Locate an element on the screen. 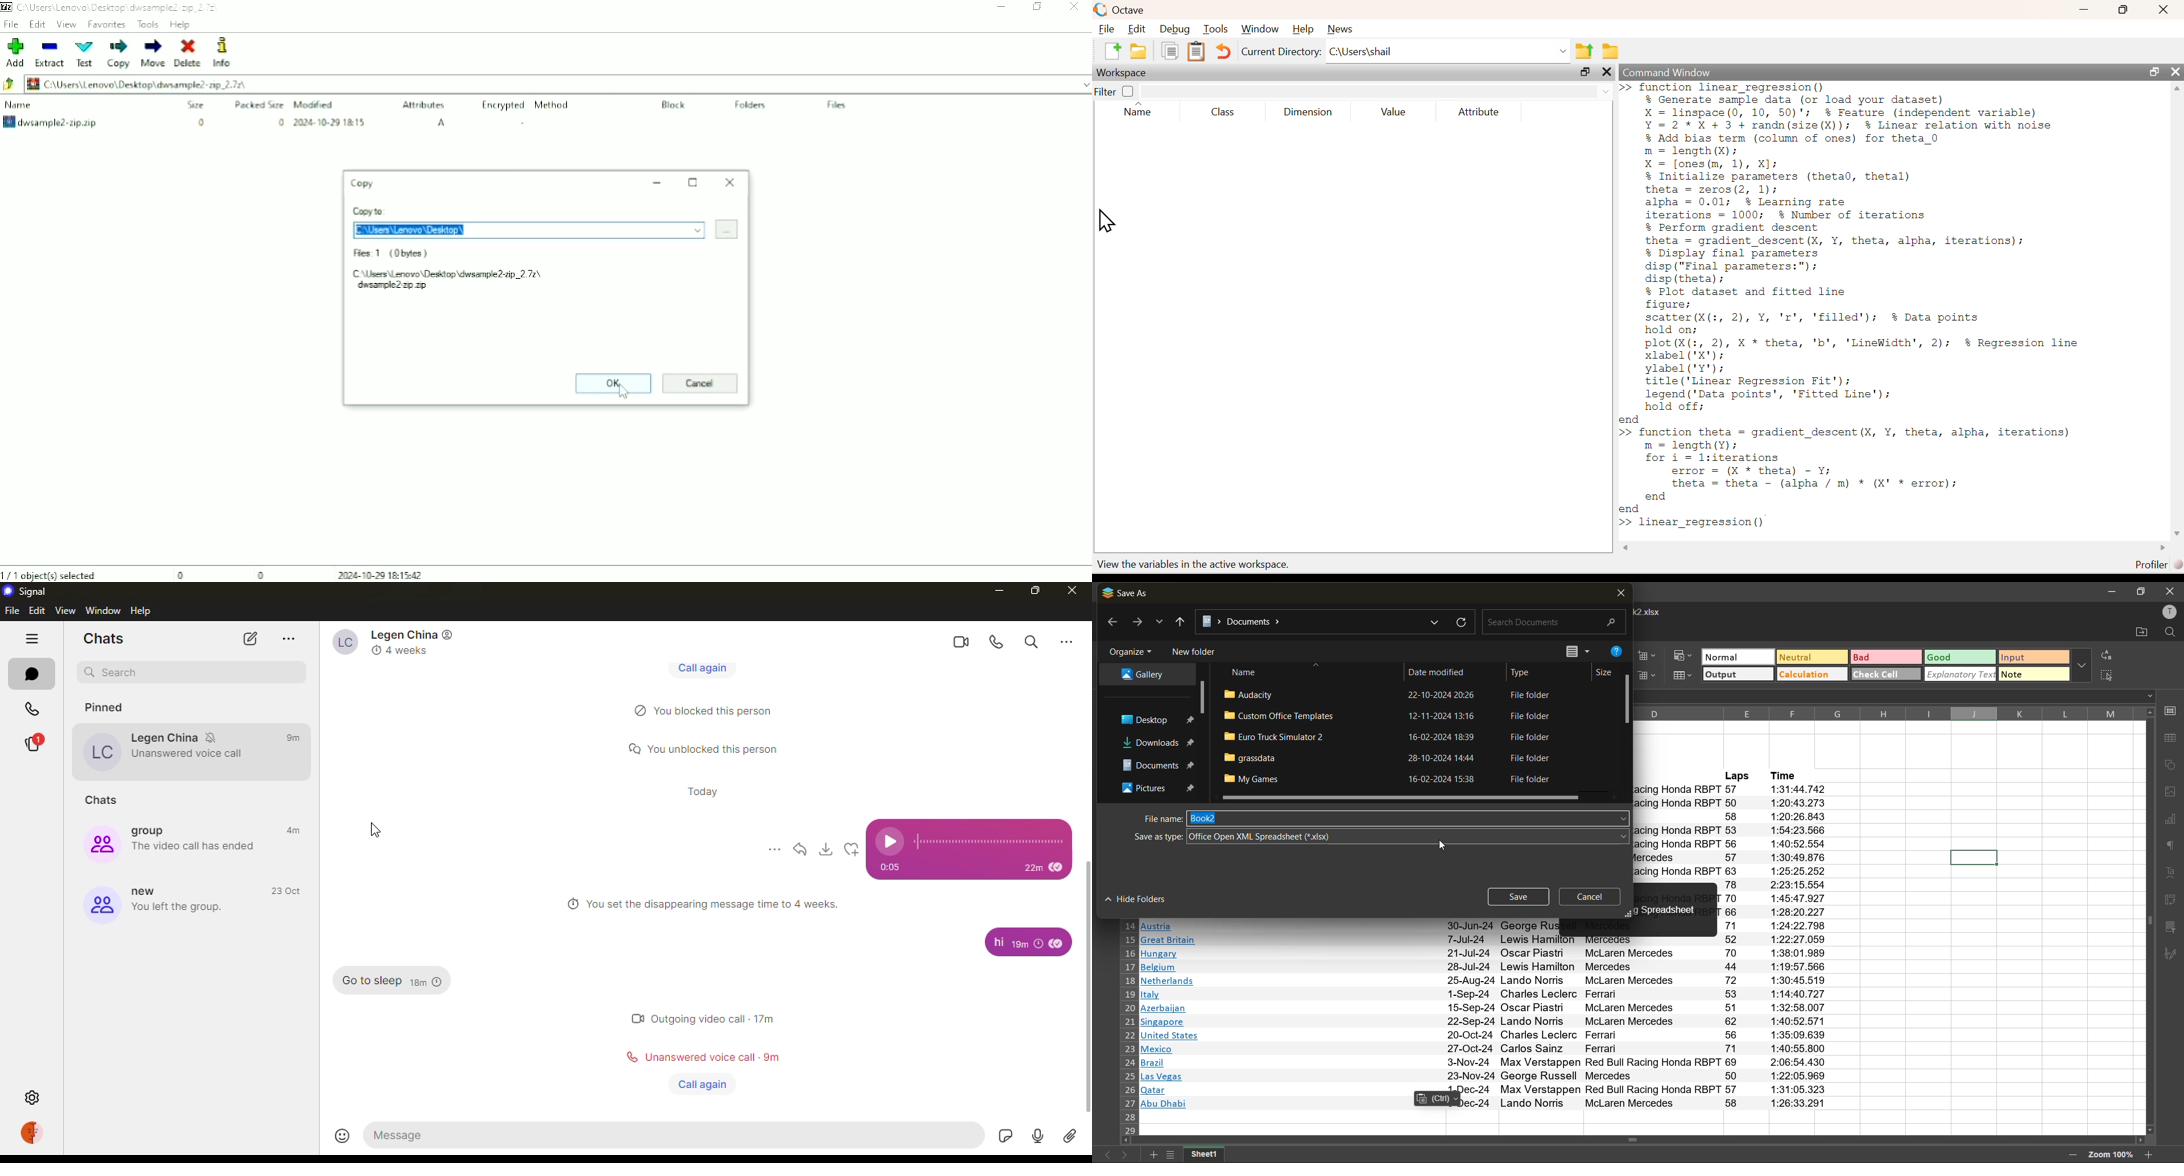  time is located at coordinates (1036, 943).